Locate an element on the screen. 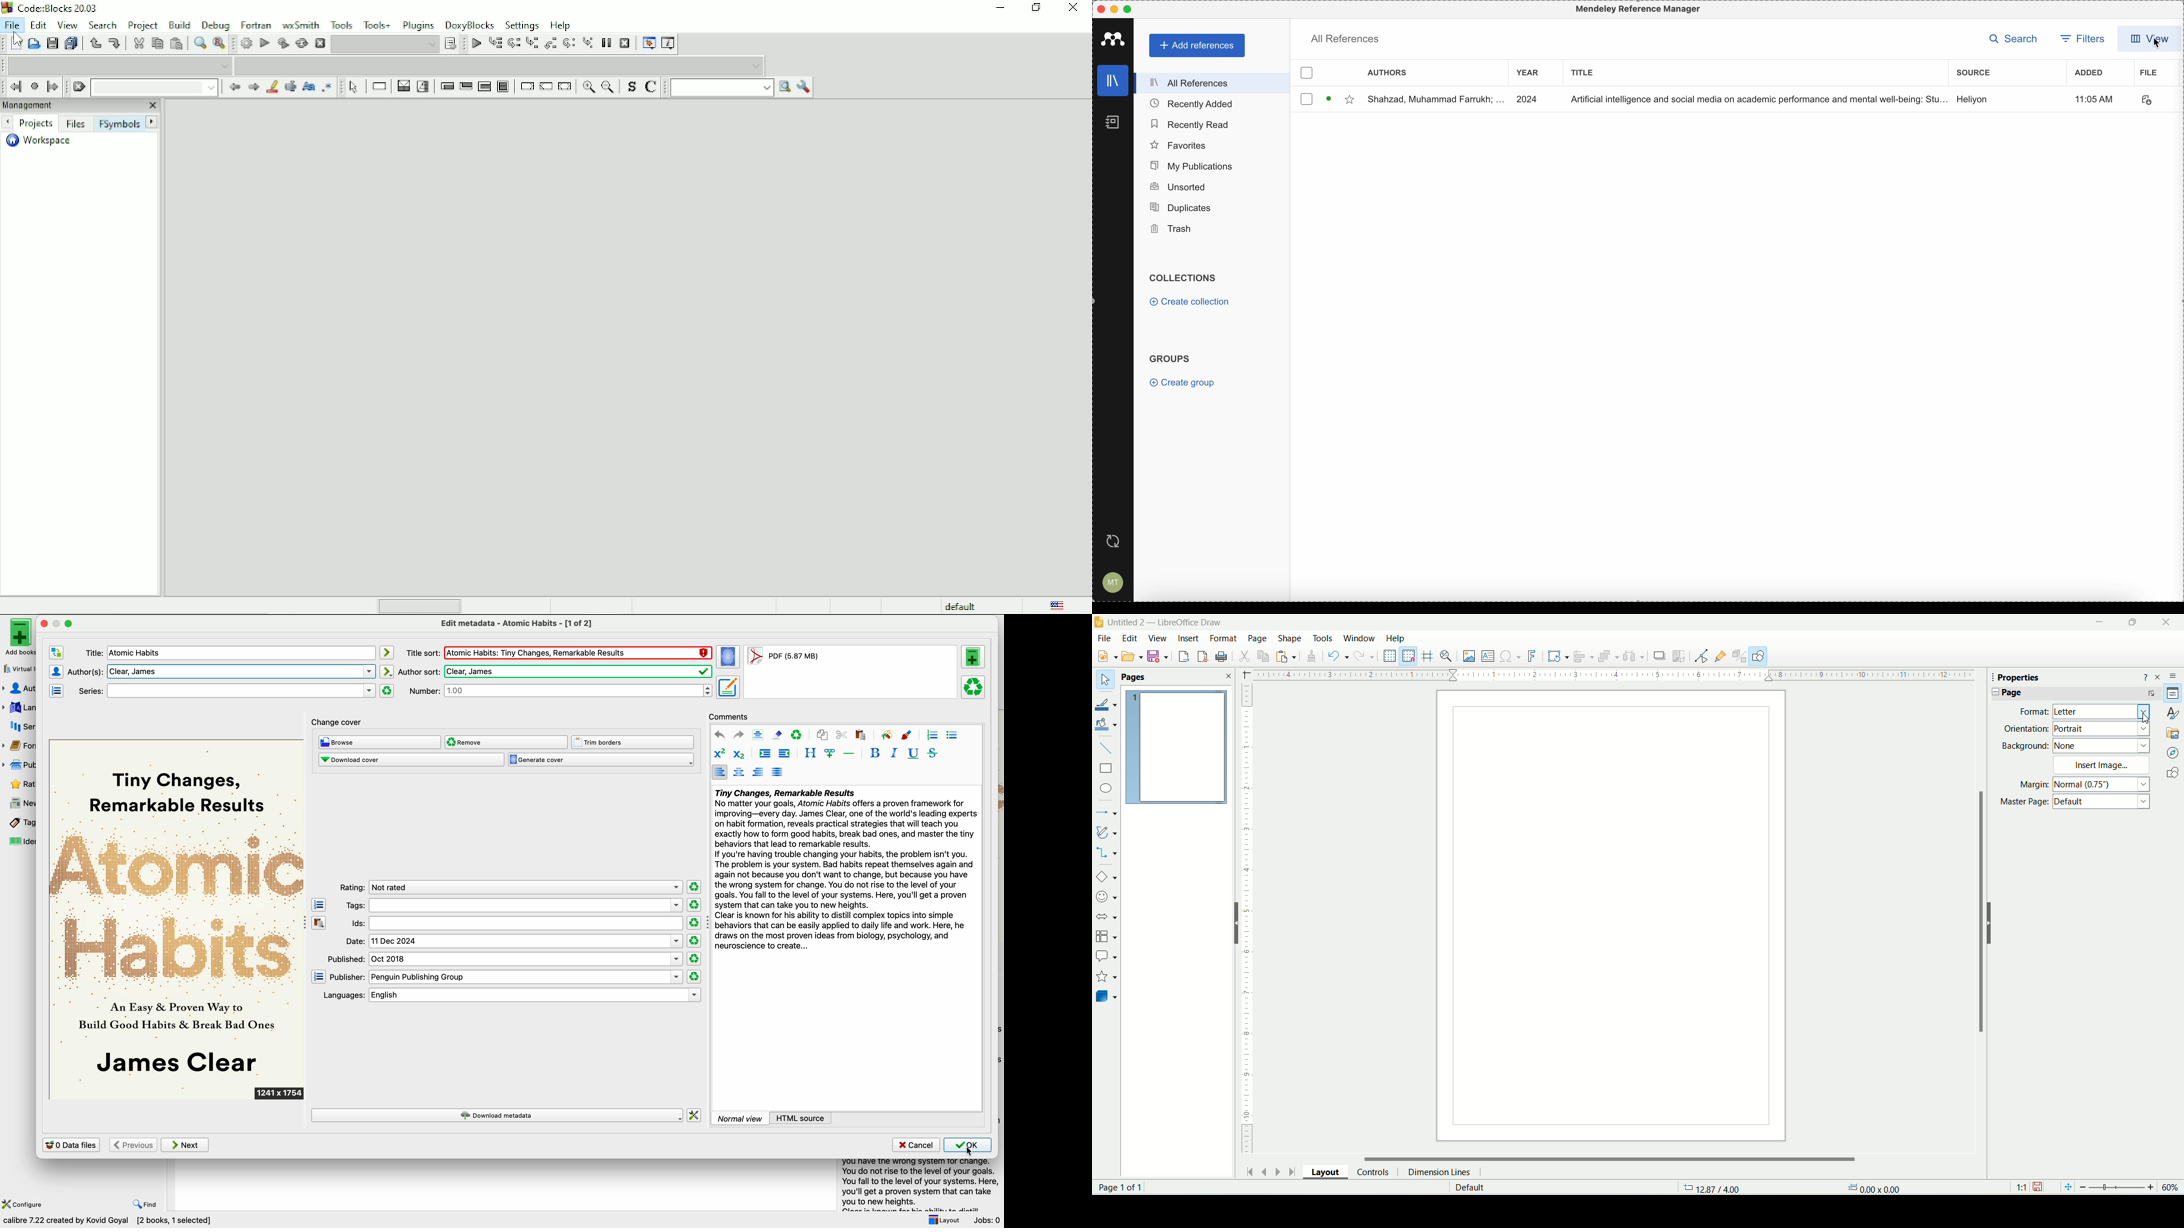 The width and height of the screenshot is (2184, 1232). default is located at coordinates (961, 605).